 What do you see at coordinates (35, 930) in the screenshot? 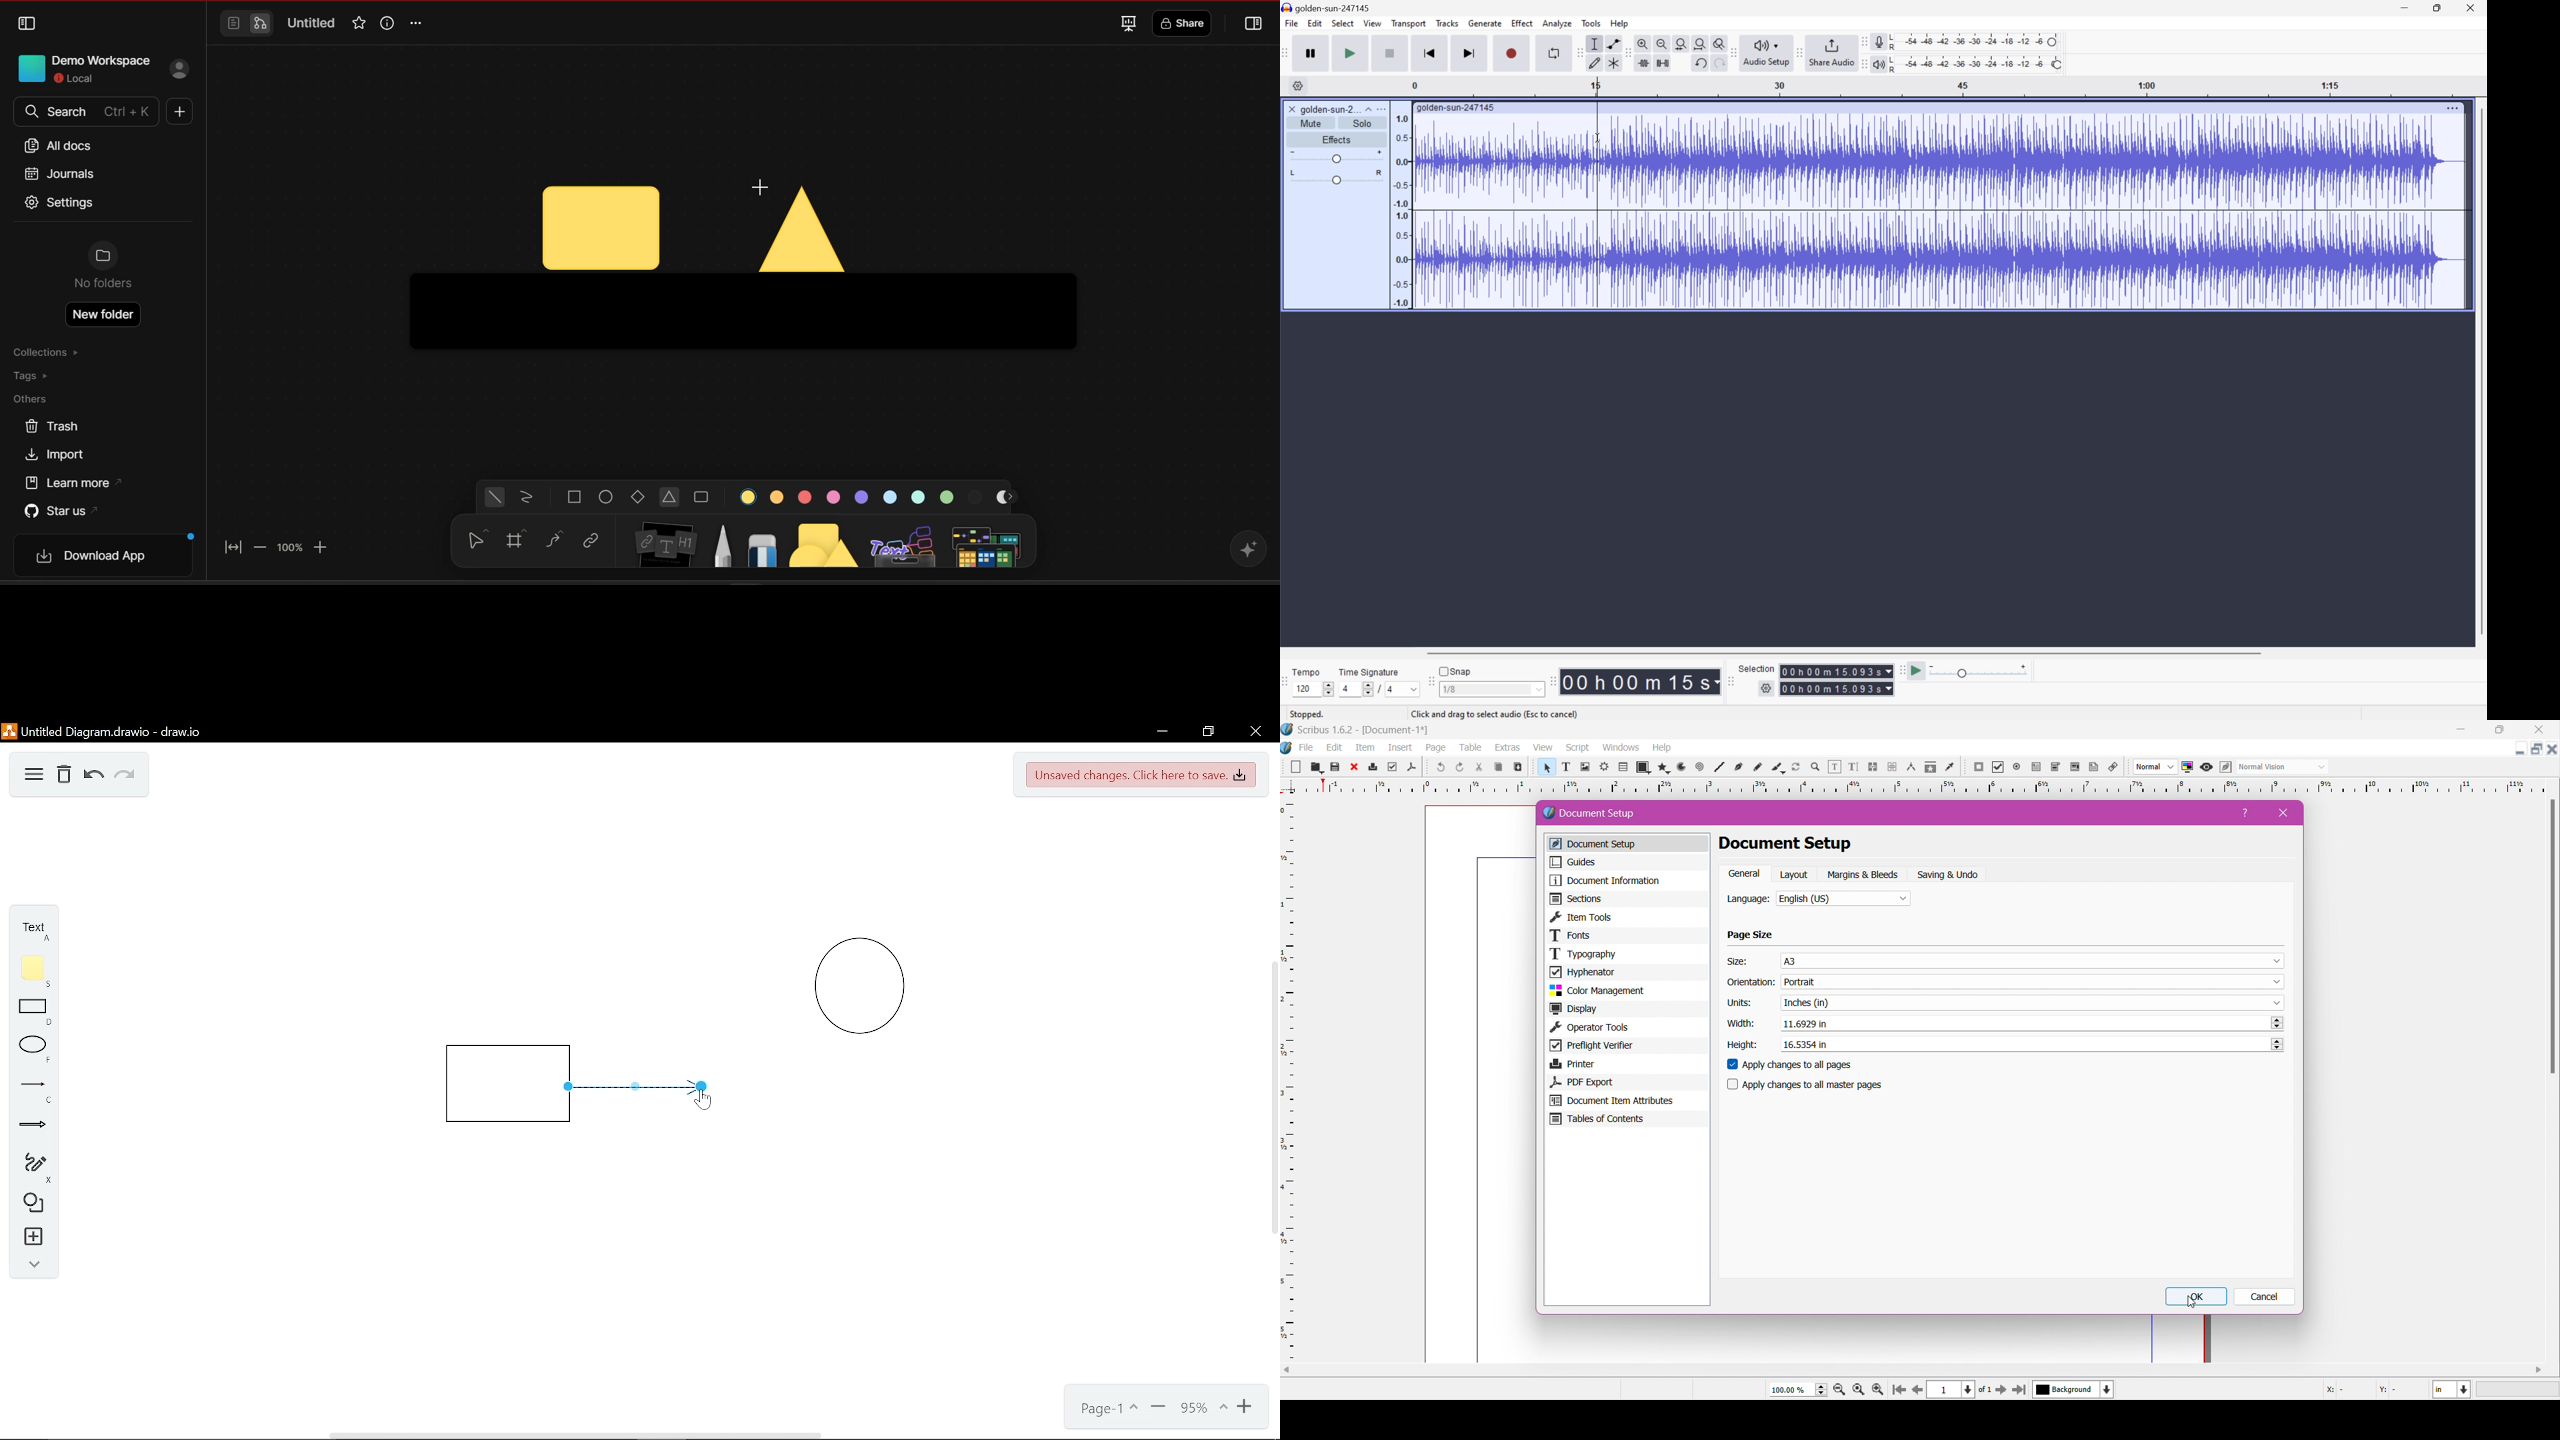
I see `Text` at bounding box center [35, 930].